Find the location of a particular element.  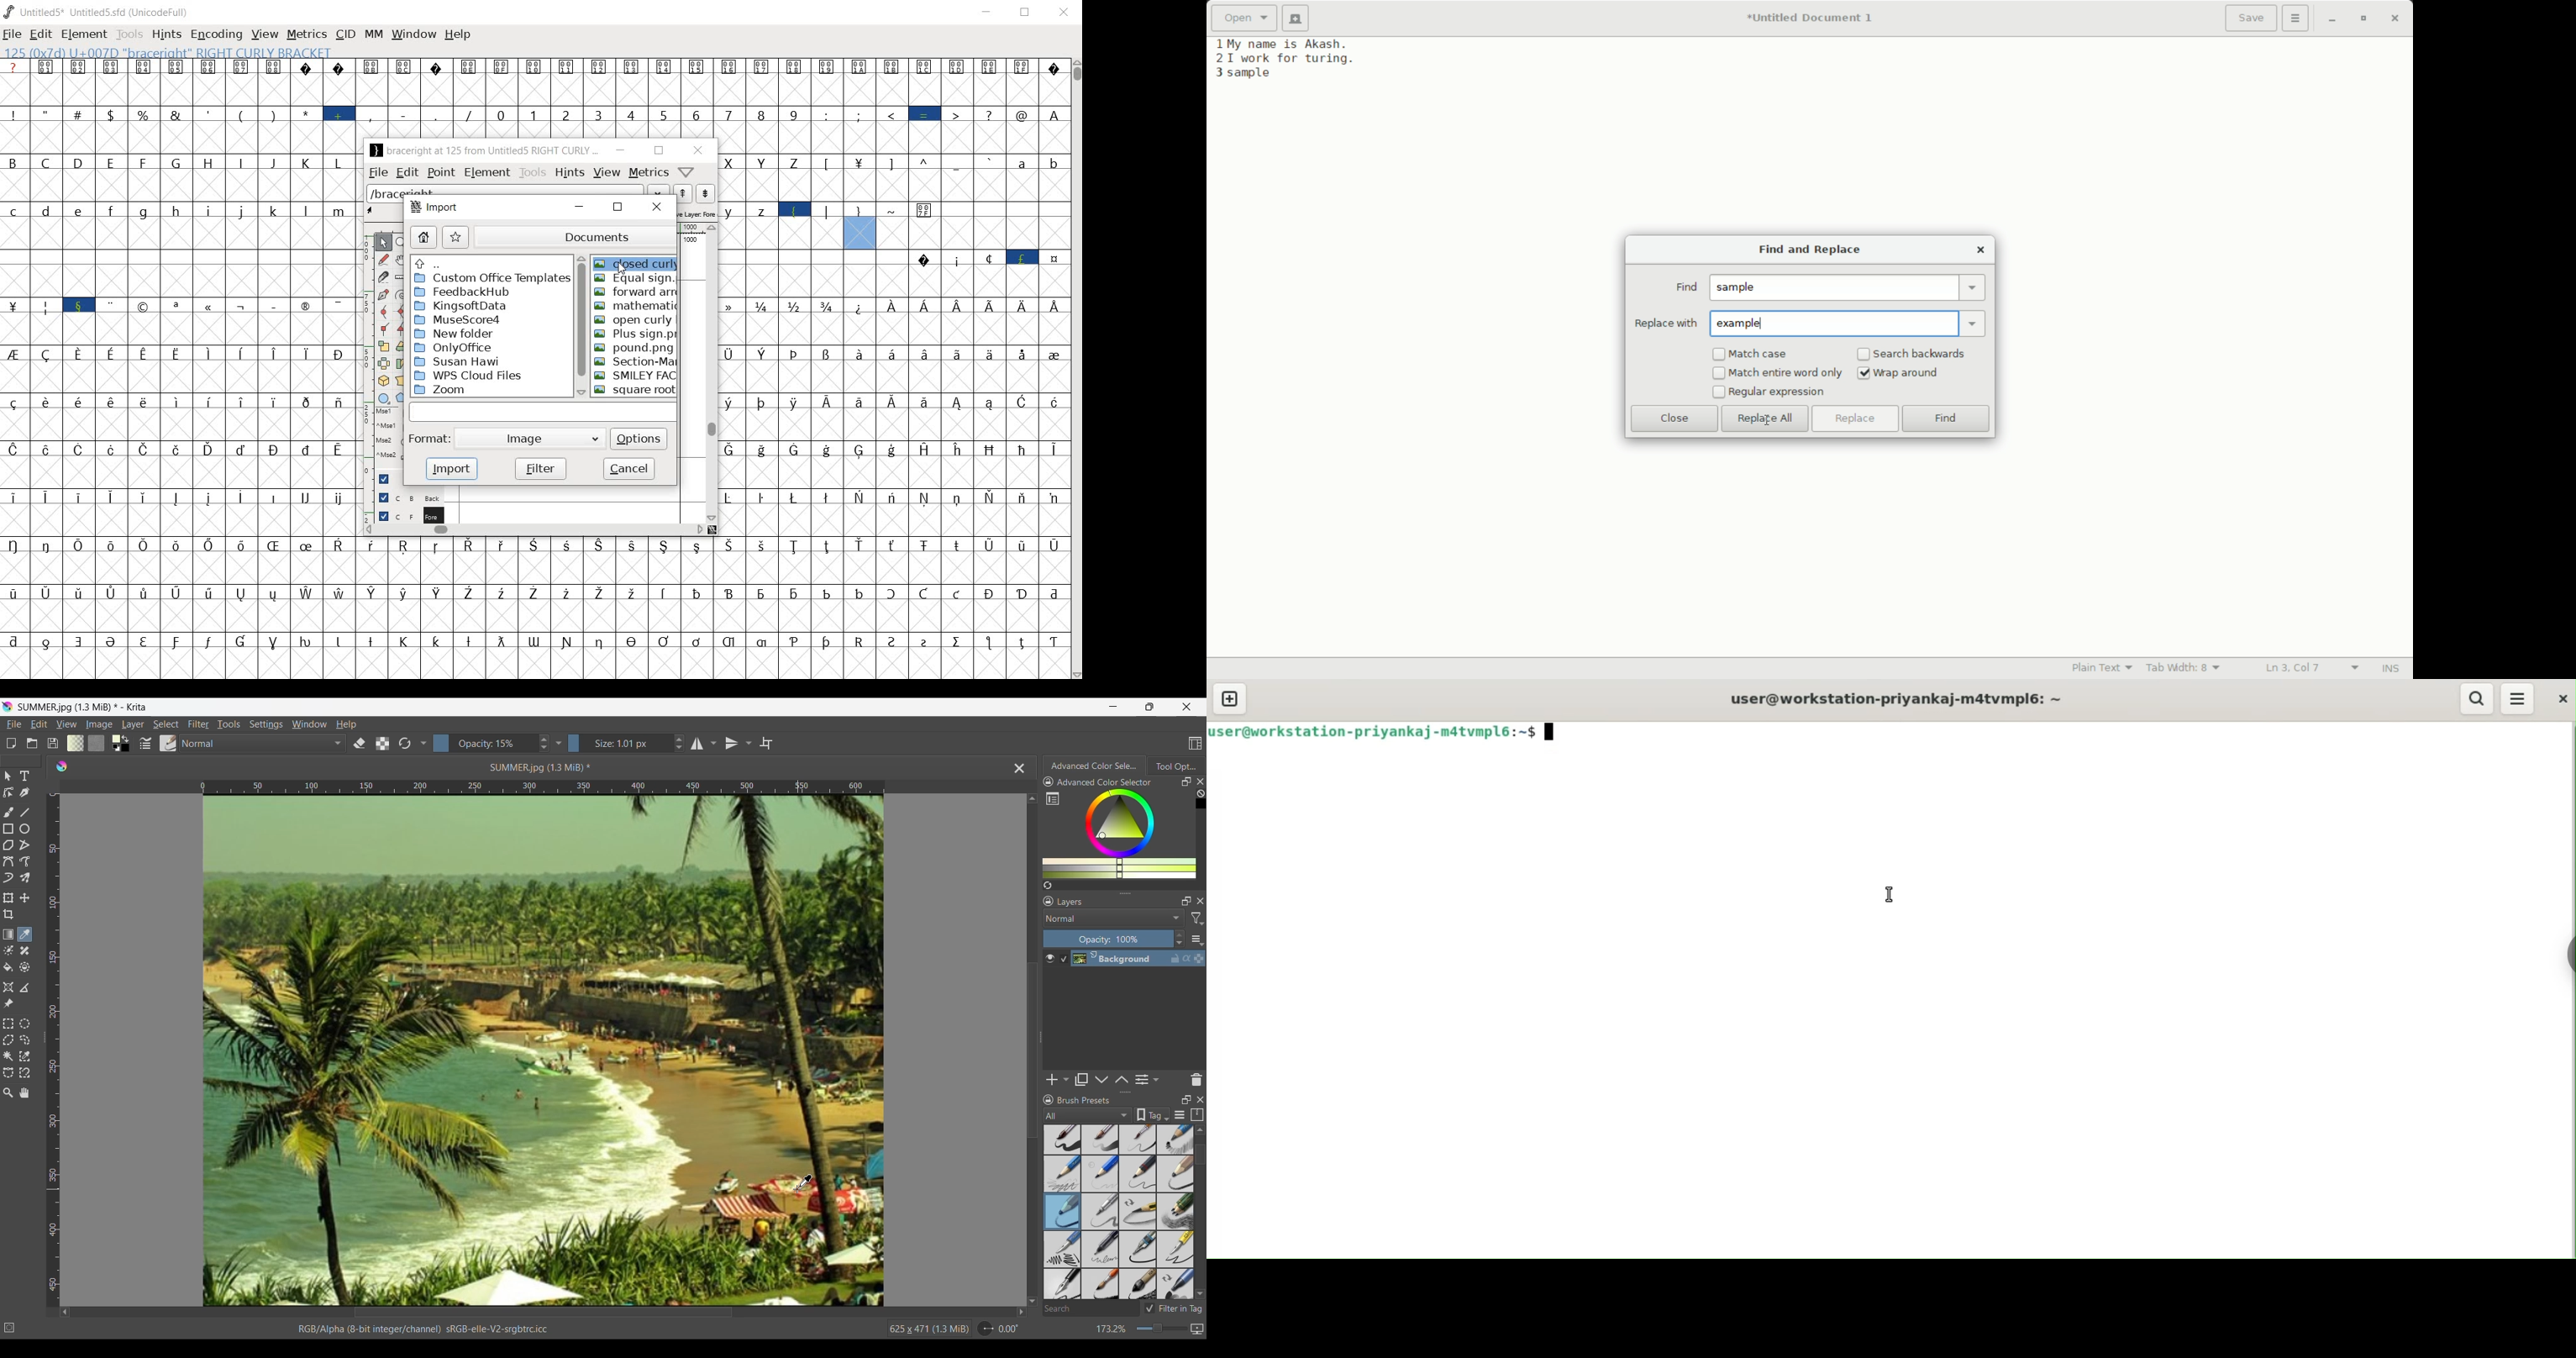

Make layer visible is located at coordinates (1050, 959).